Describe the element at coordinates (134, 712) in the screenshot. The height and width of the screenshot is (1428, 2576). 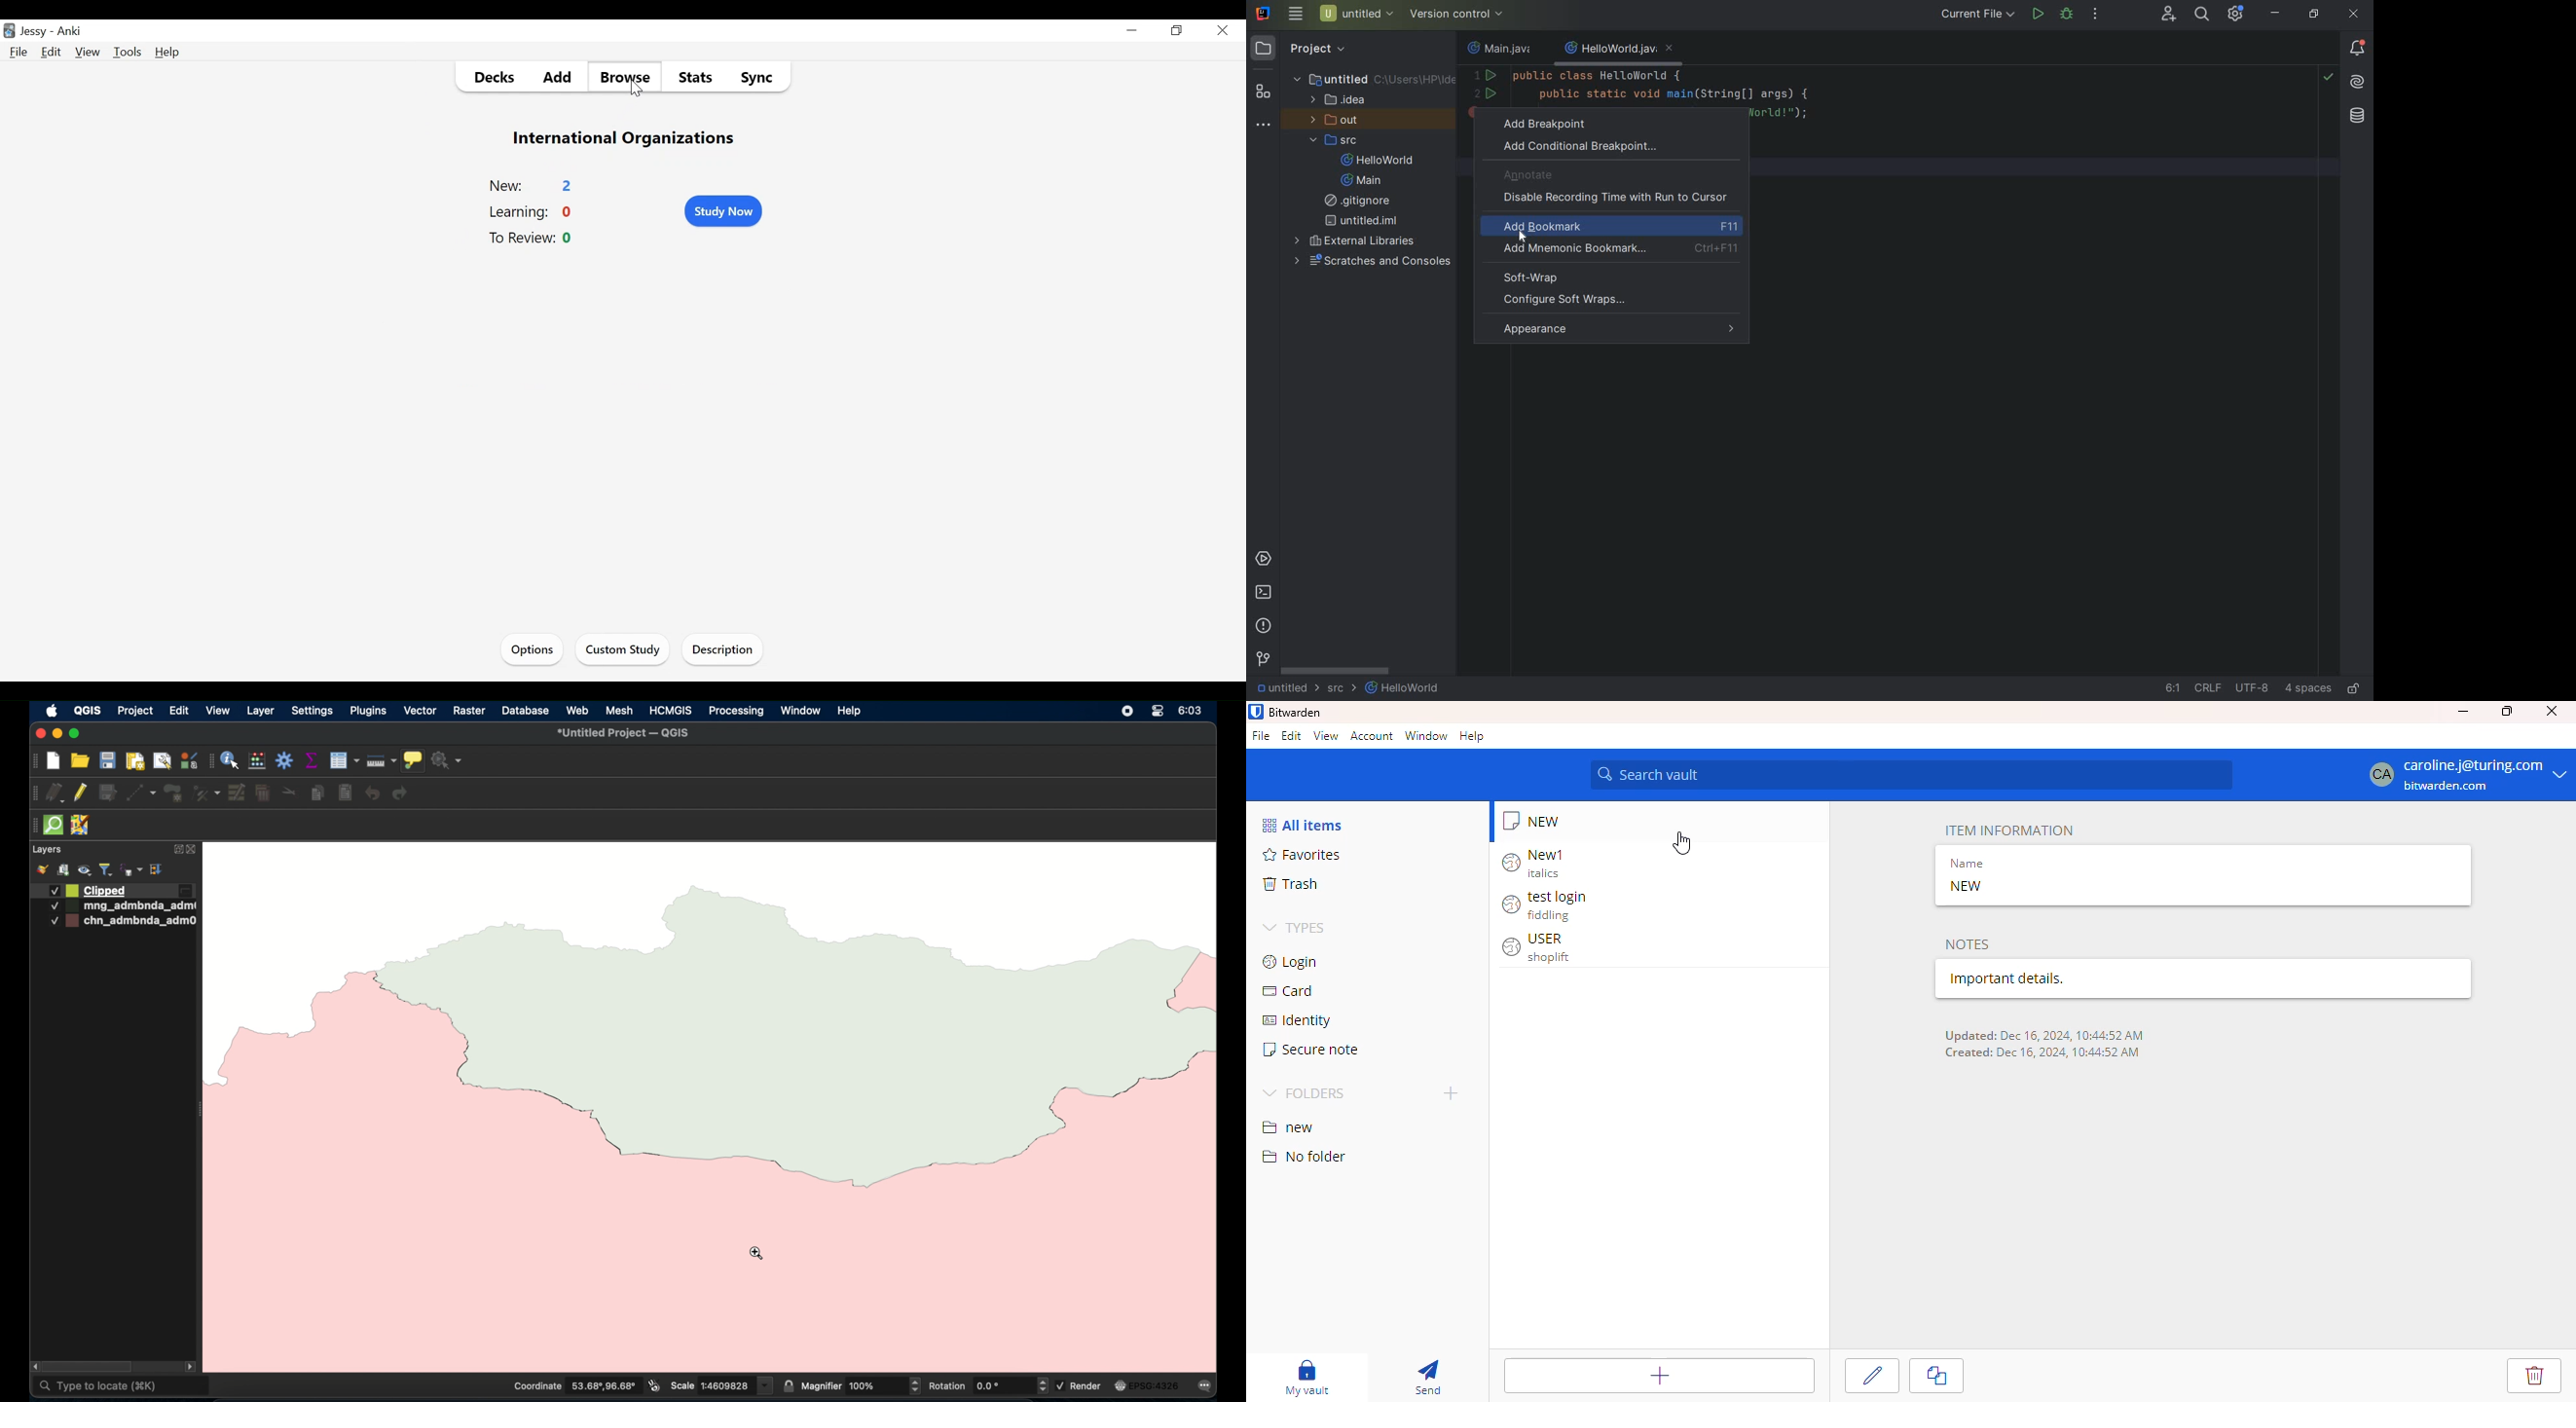
I see `project` at that location.